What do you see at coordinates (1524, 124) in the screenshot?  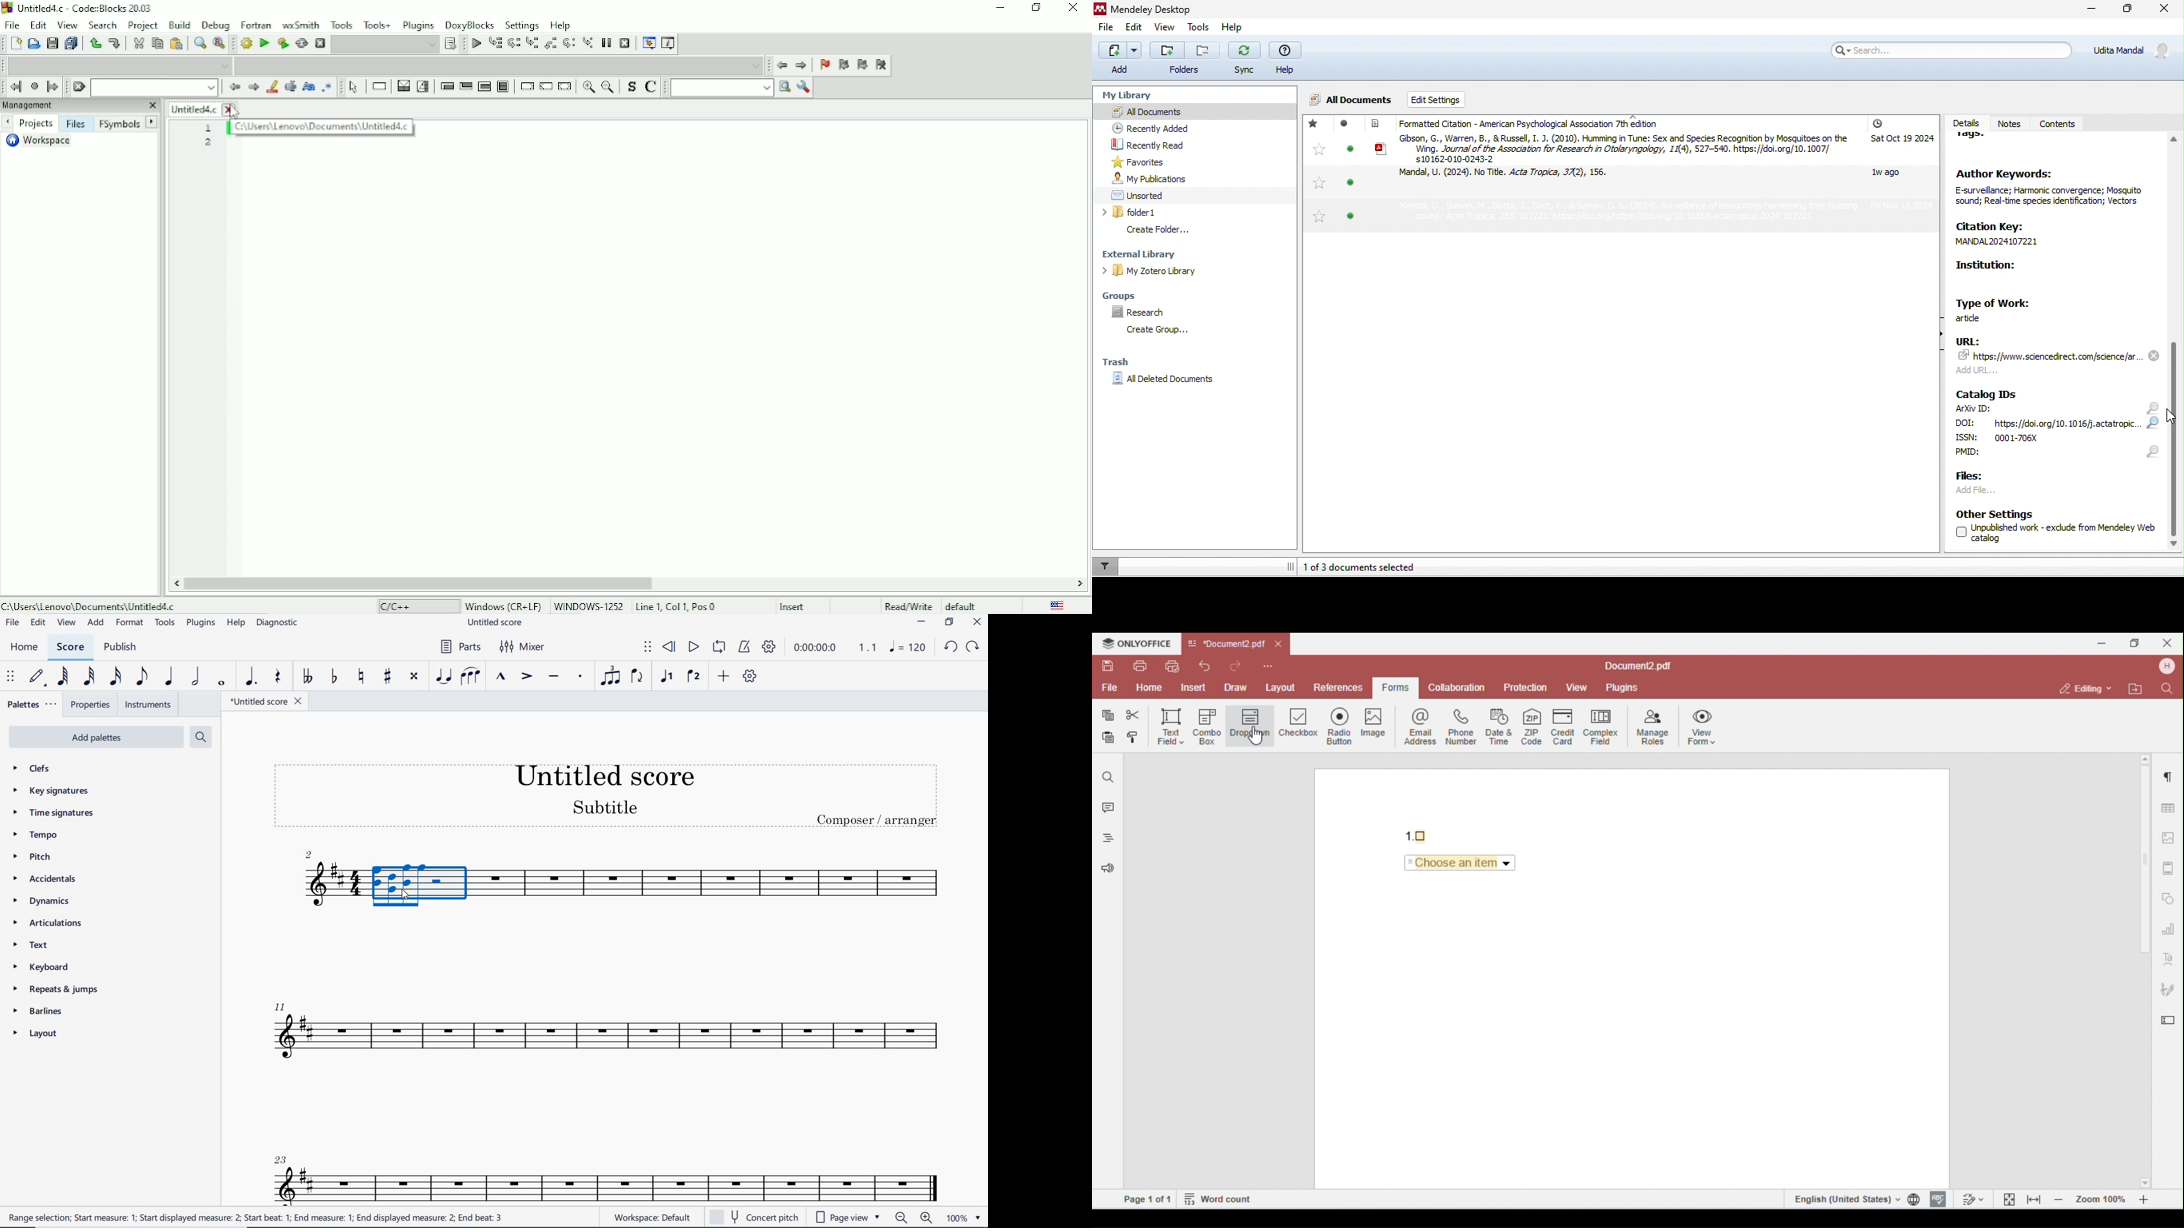 I see `formatted citation` at bounding box center [1524, 124].